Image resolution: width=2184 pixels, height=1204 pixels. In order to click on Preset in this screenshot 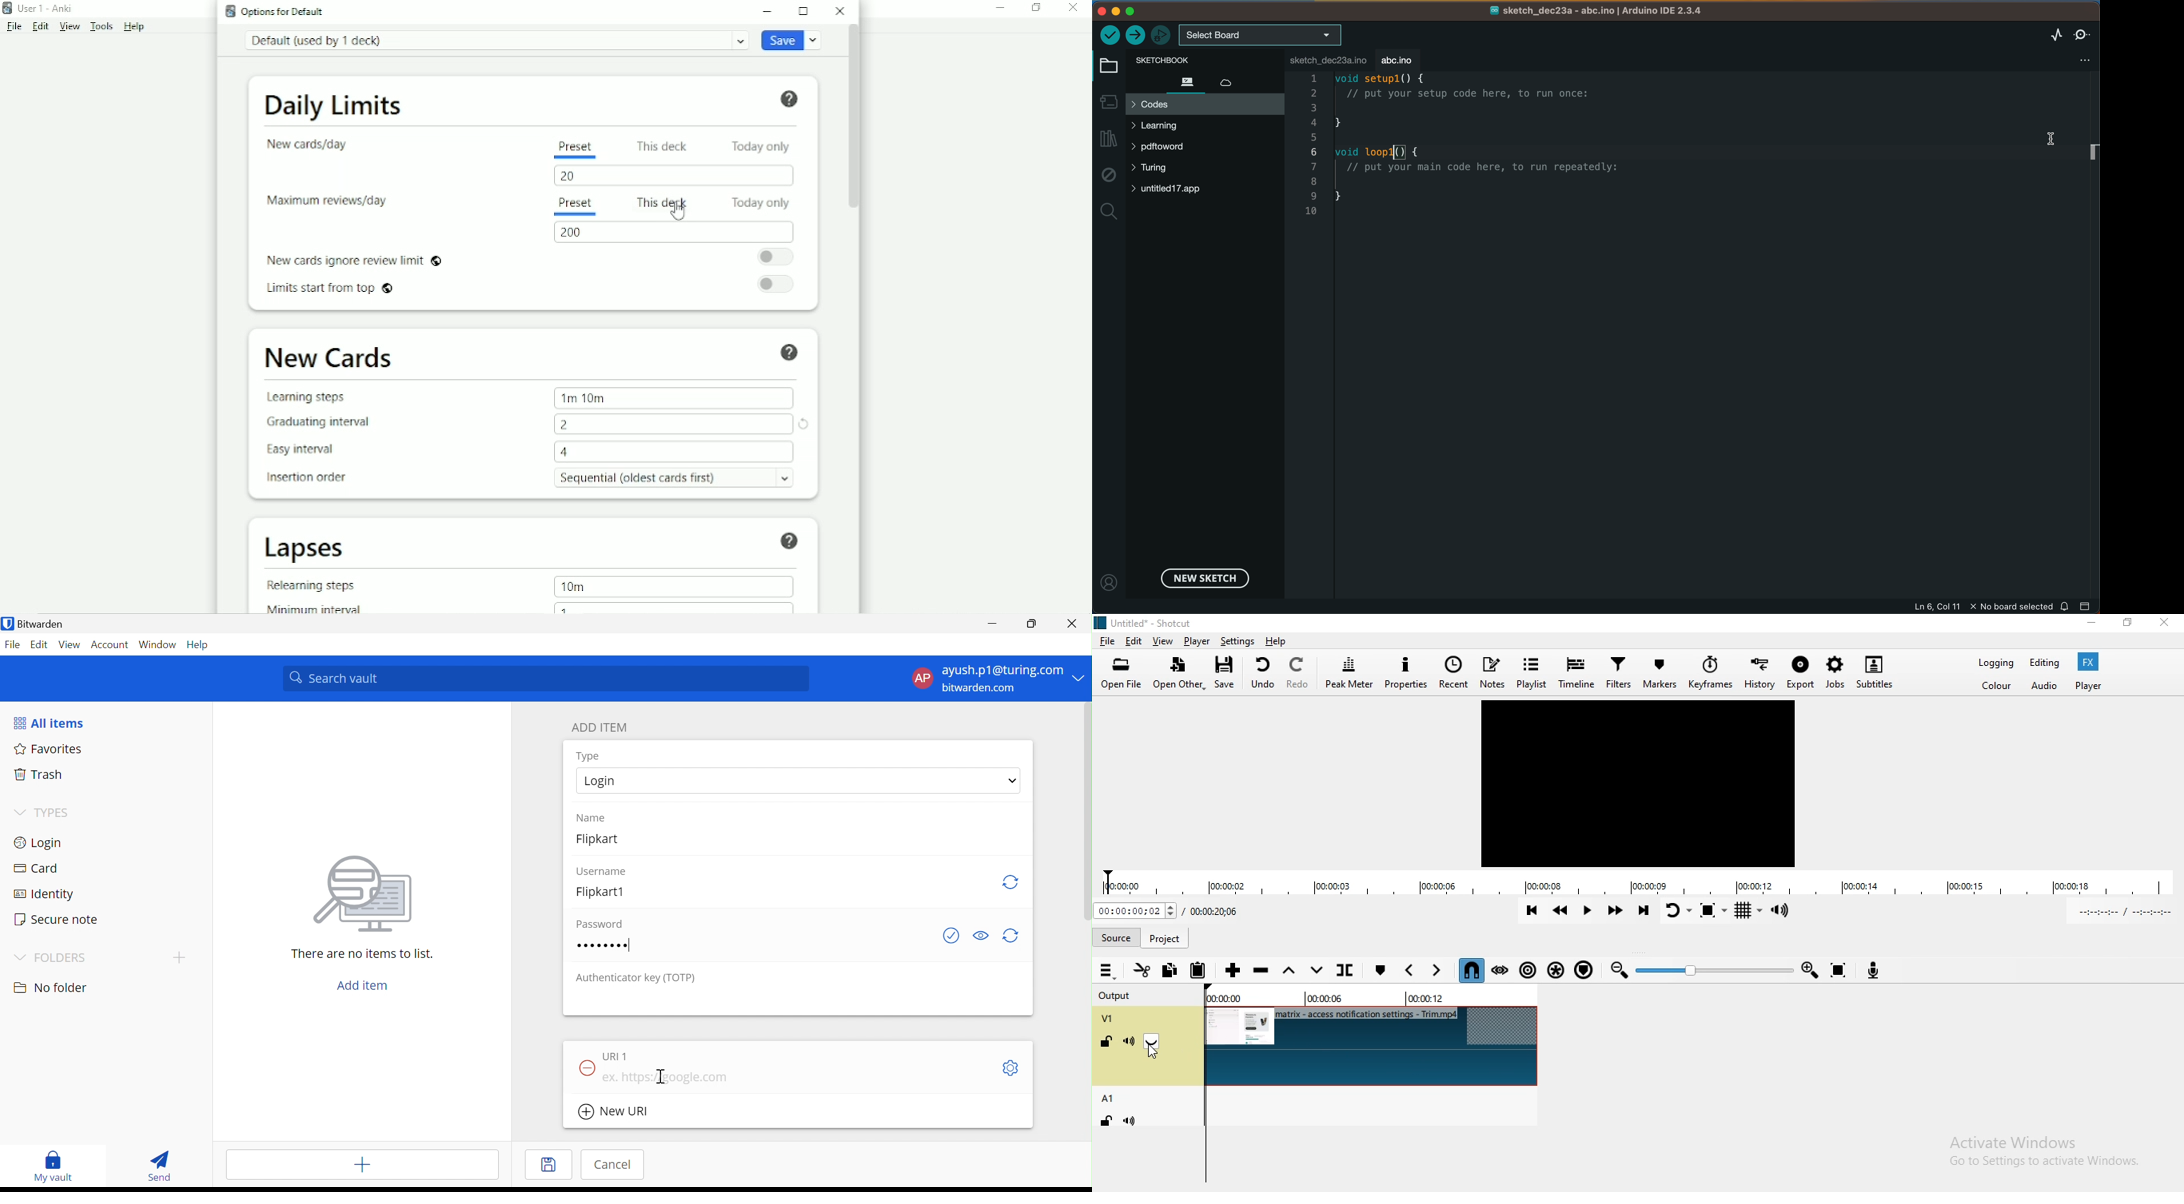, I will do `click(575, 146)`.